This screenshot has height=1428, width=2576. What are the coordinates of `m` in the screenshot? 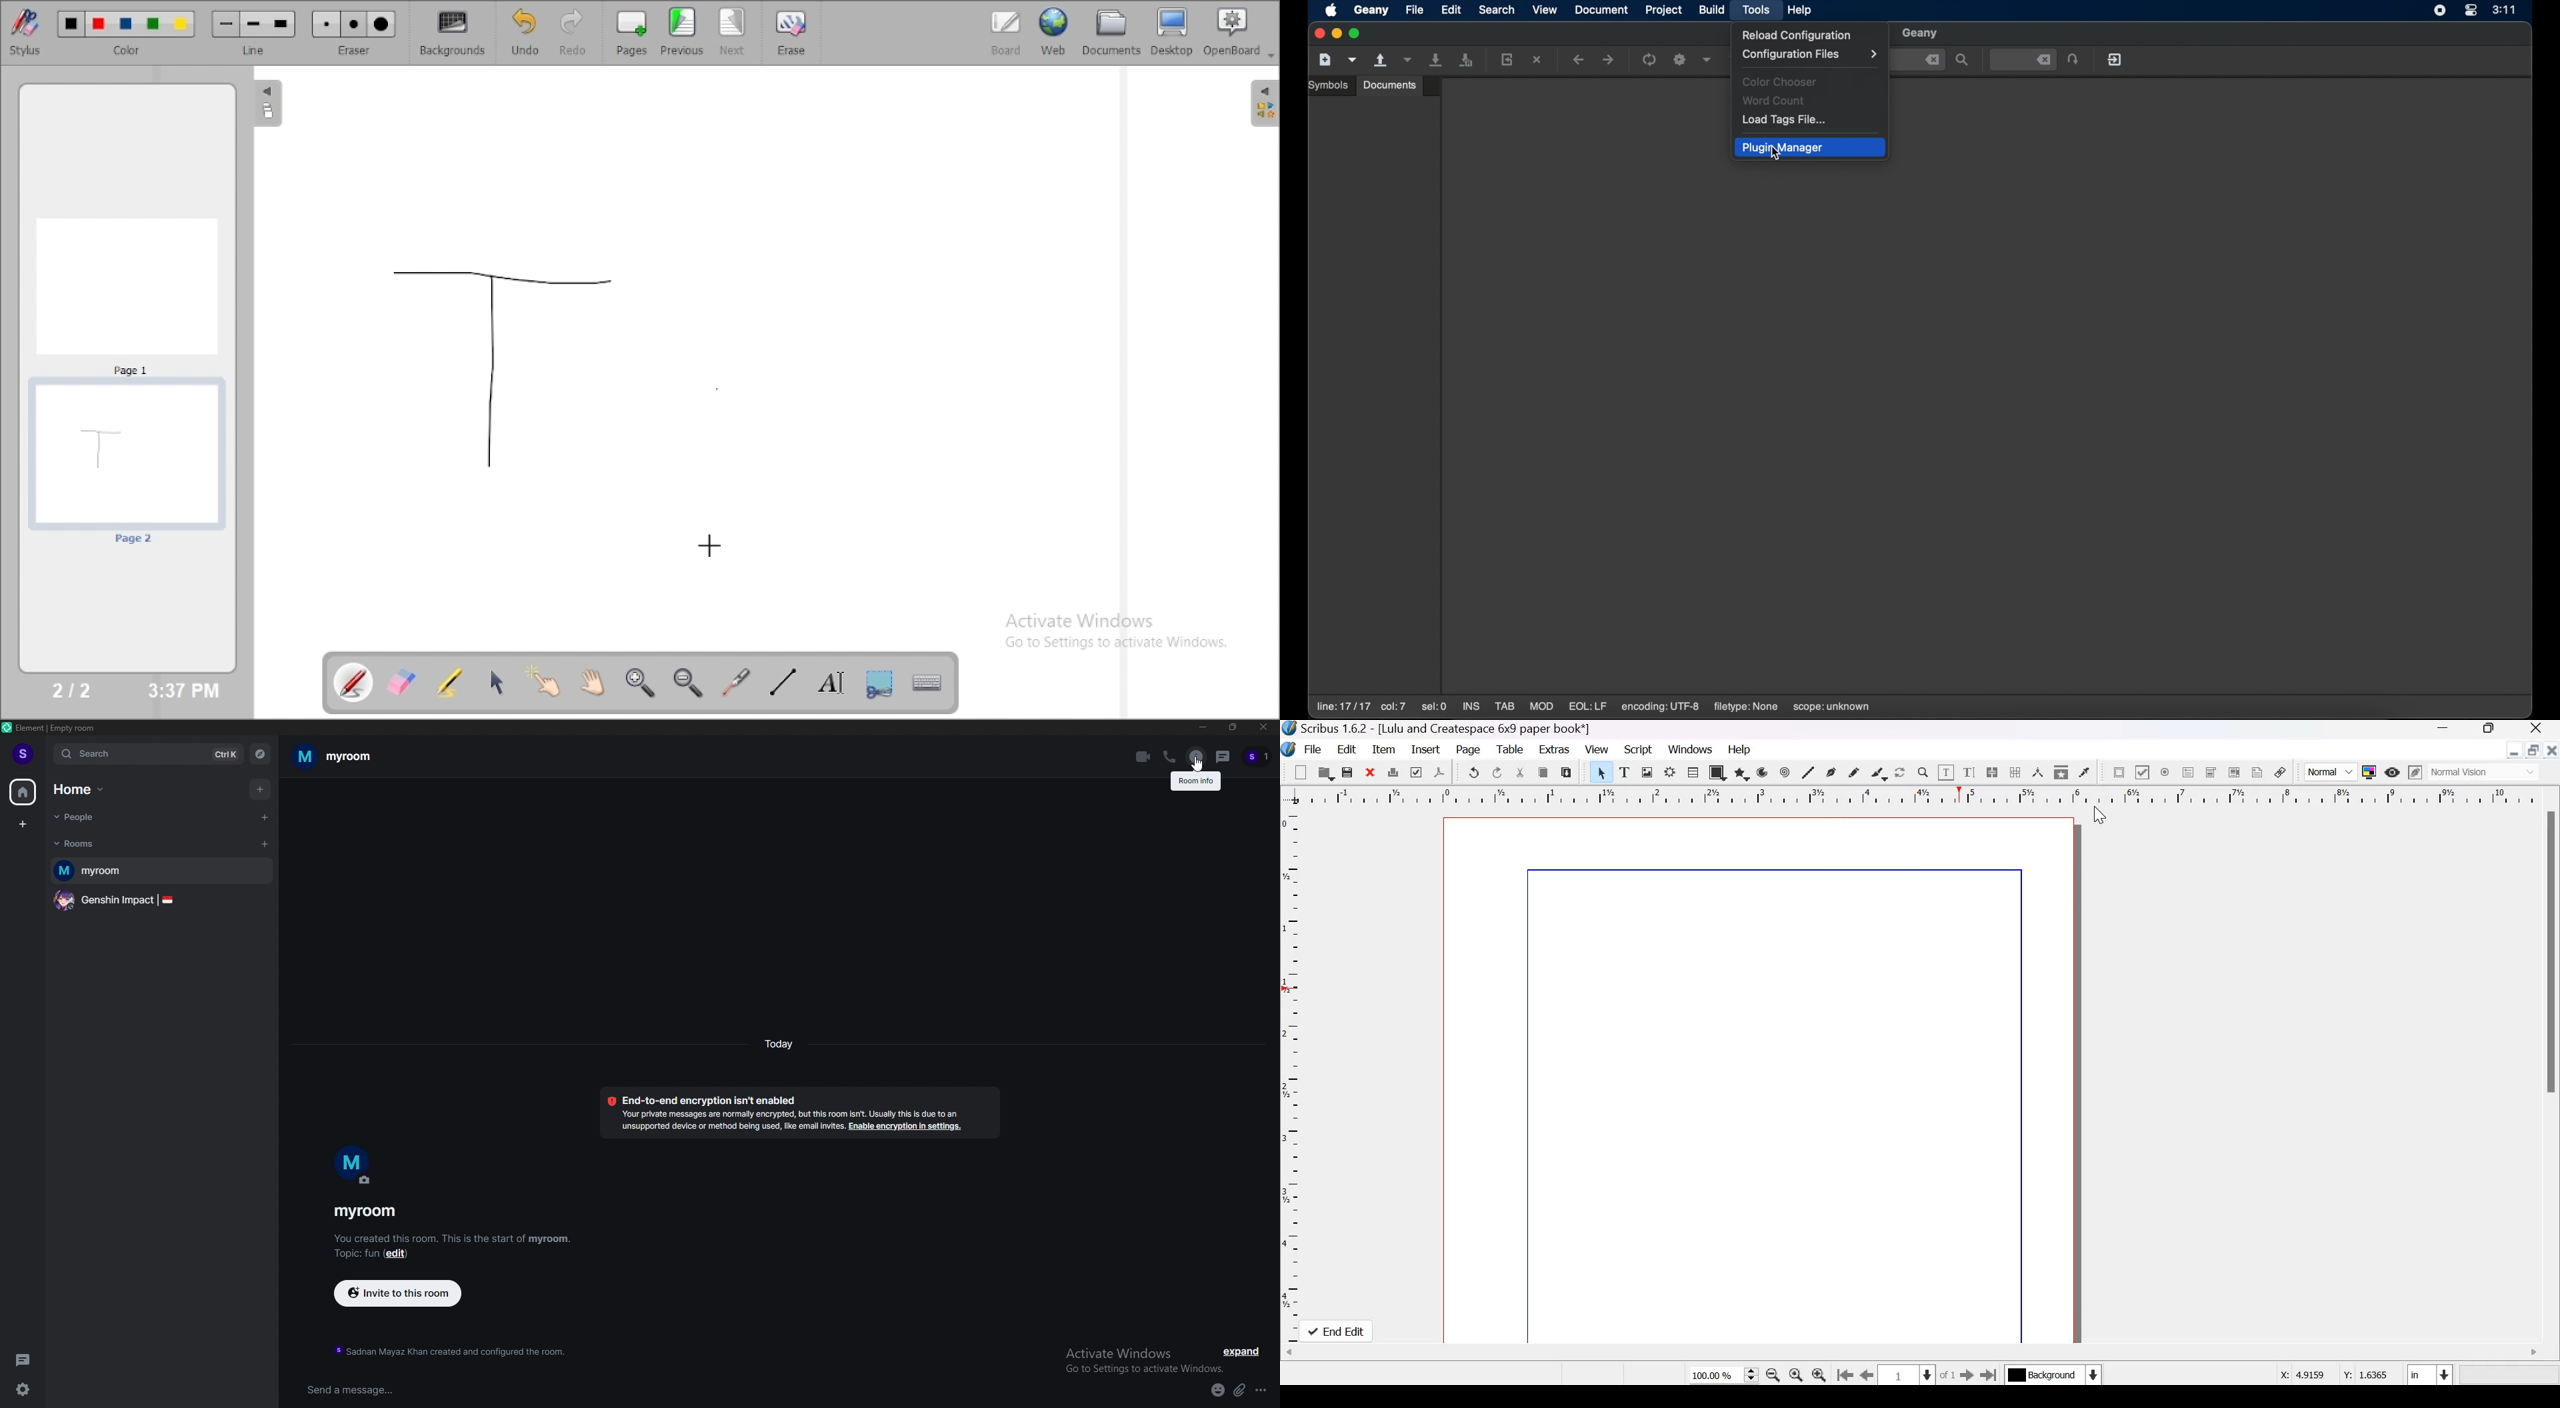 It's located at (353, 1167).